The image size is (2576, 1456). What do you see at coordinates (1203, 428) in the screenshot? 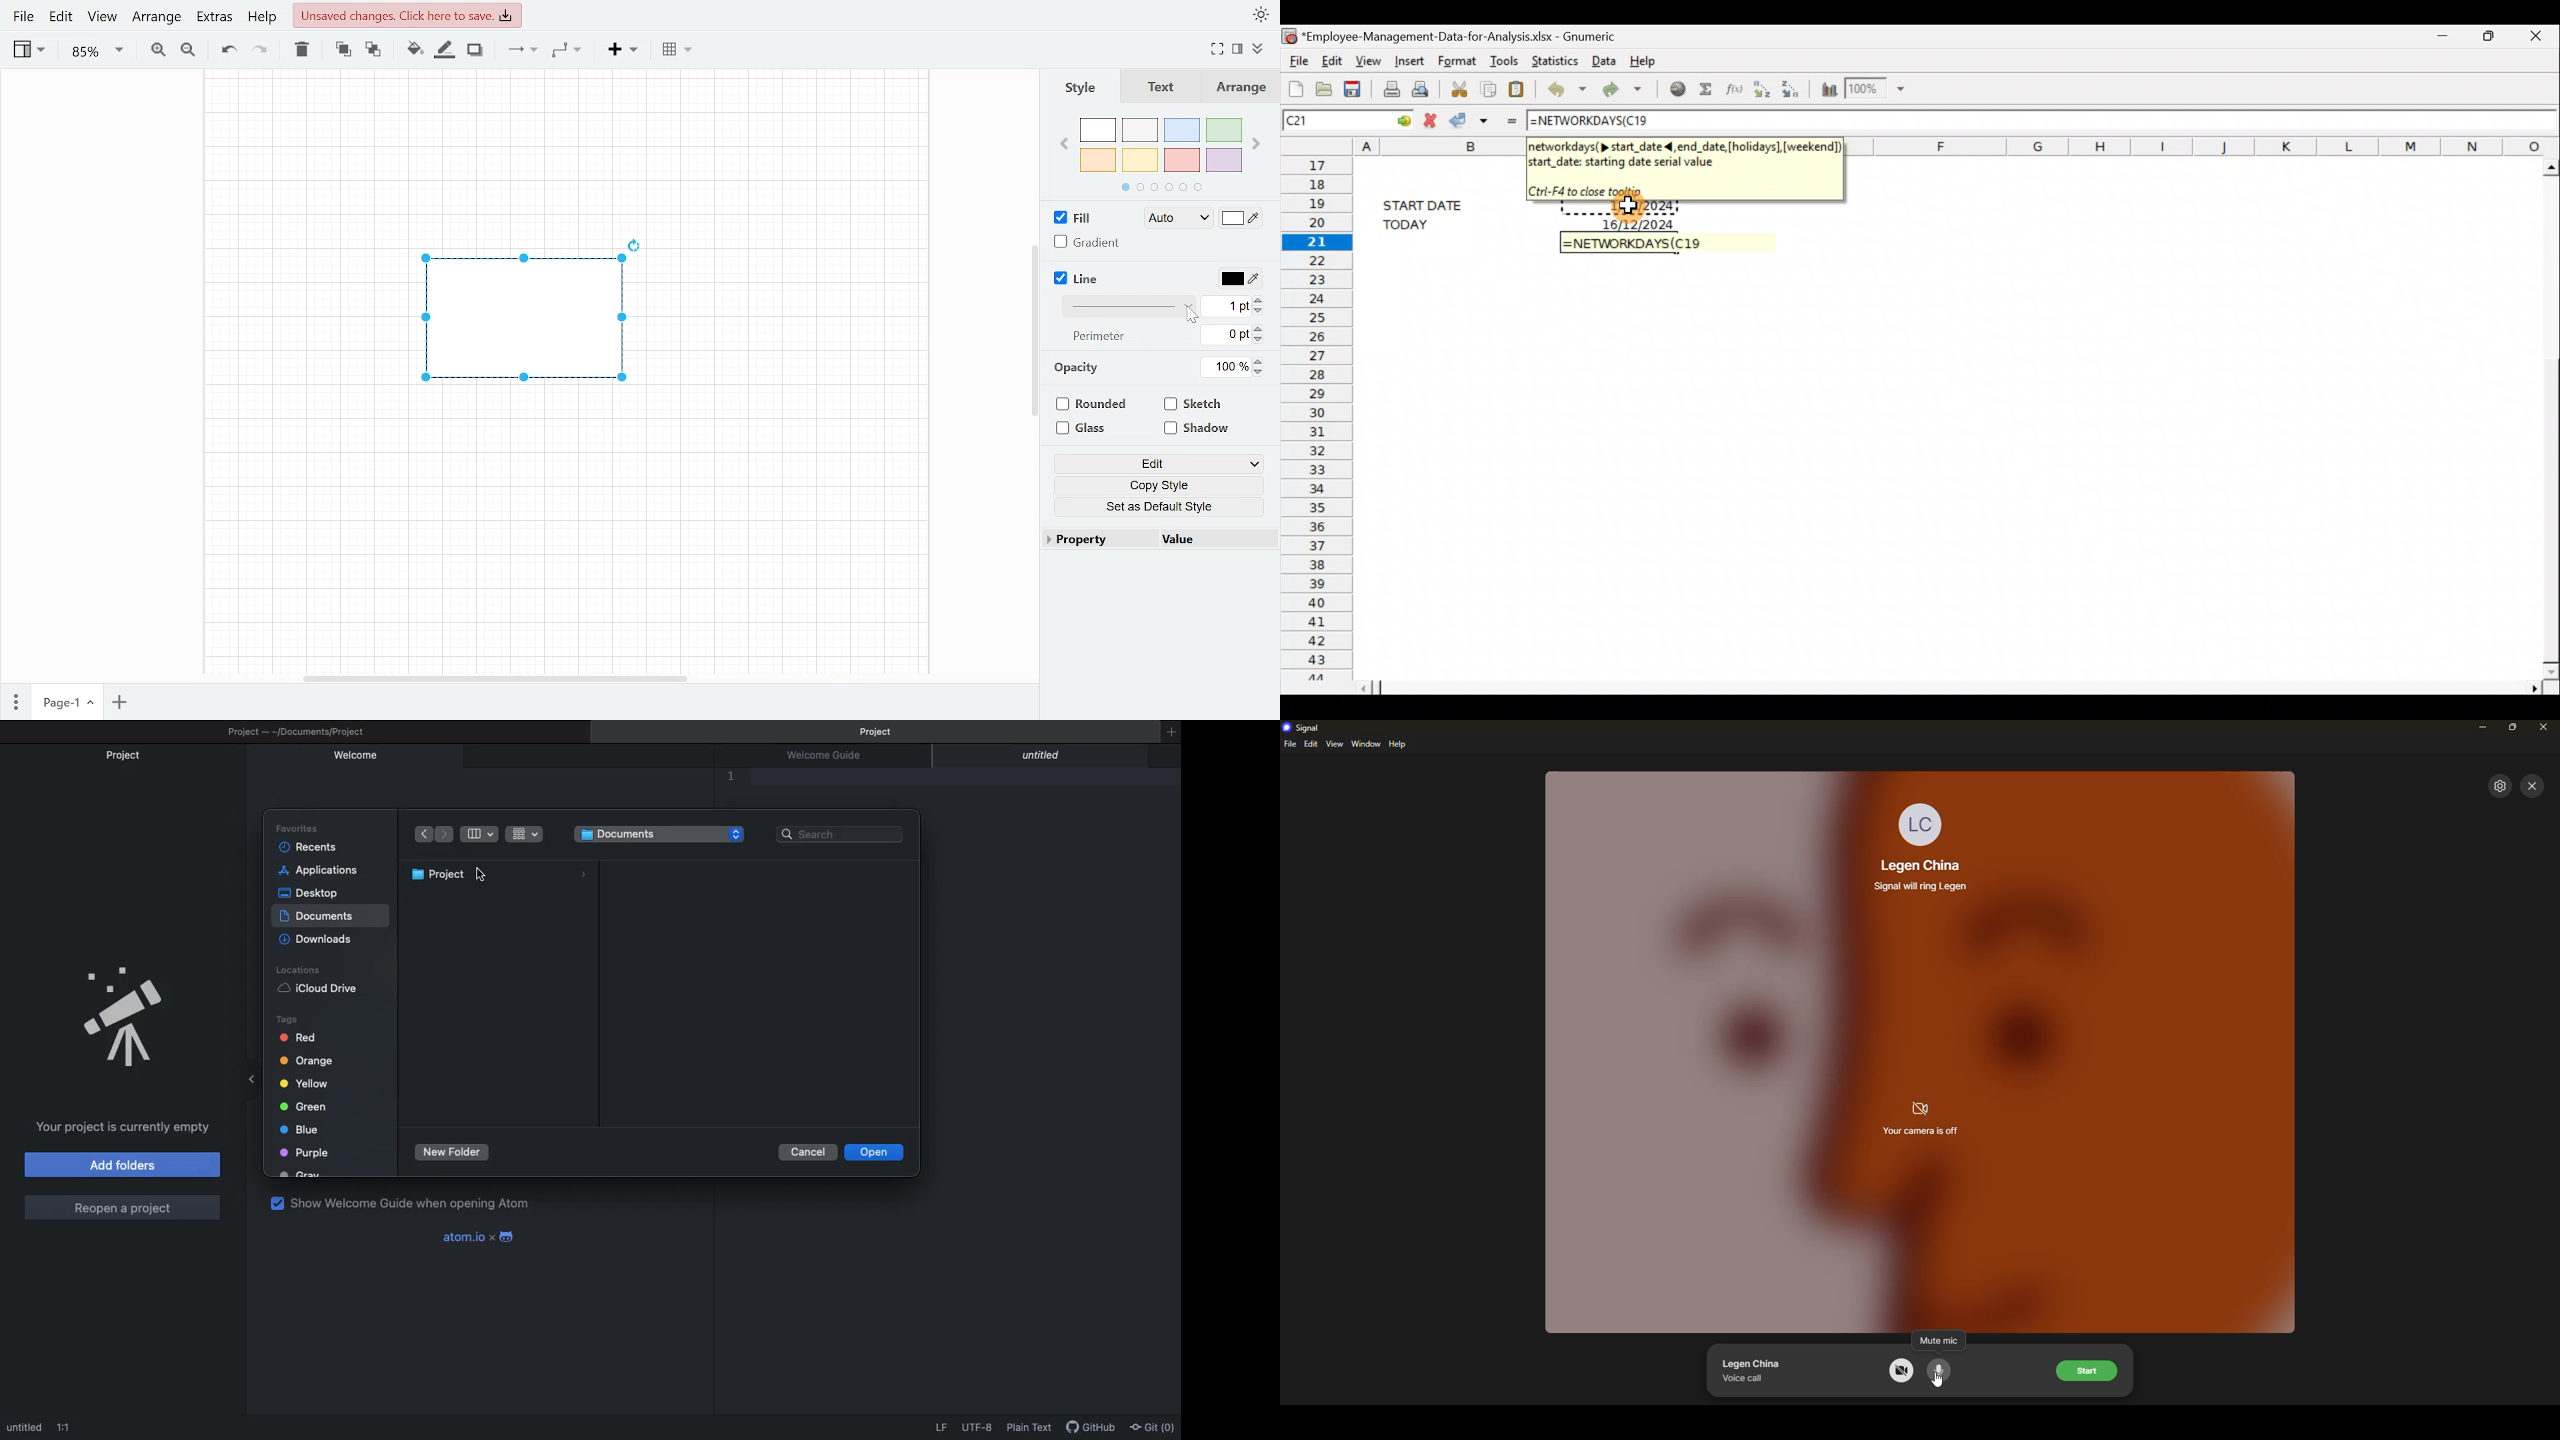
I see `Shadow` at bounding box center [1203, 428].